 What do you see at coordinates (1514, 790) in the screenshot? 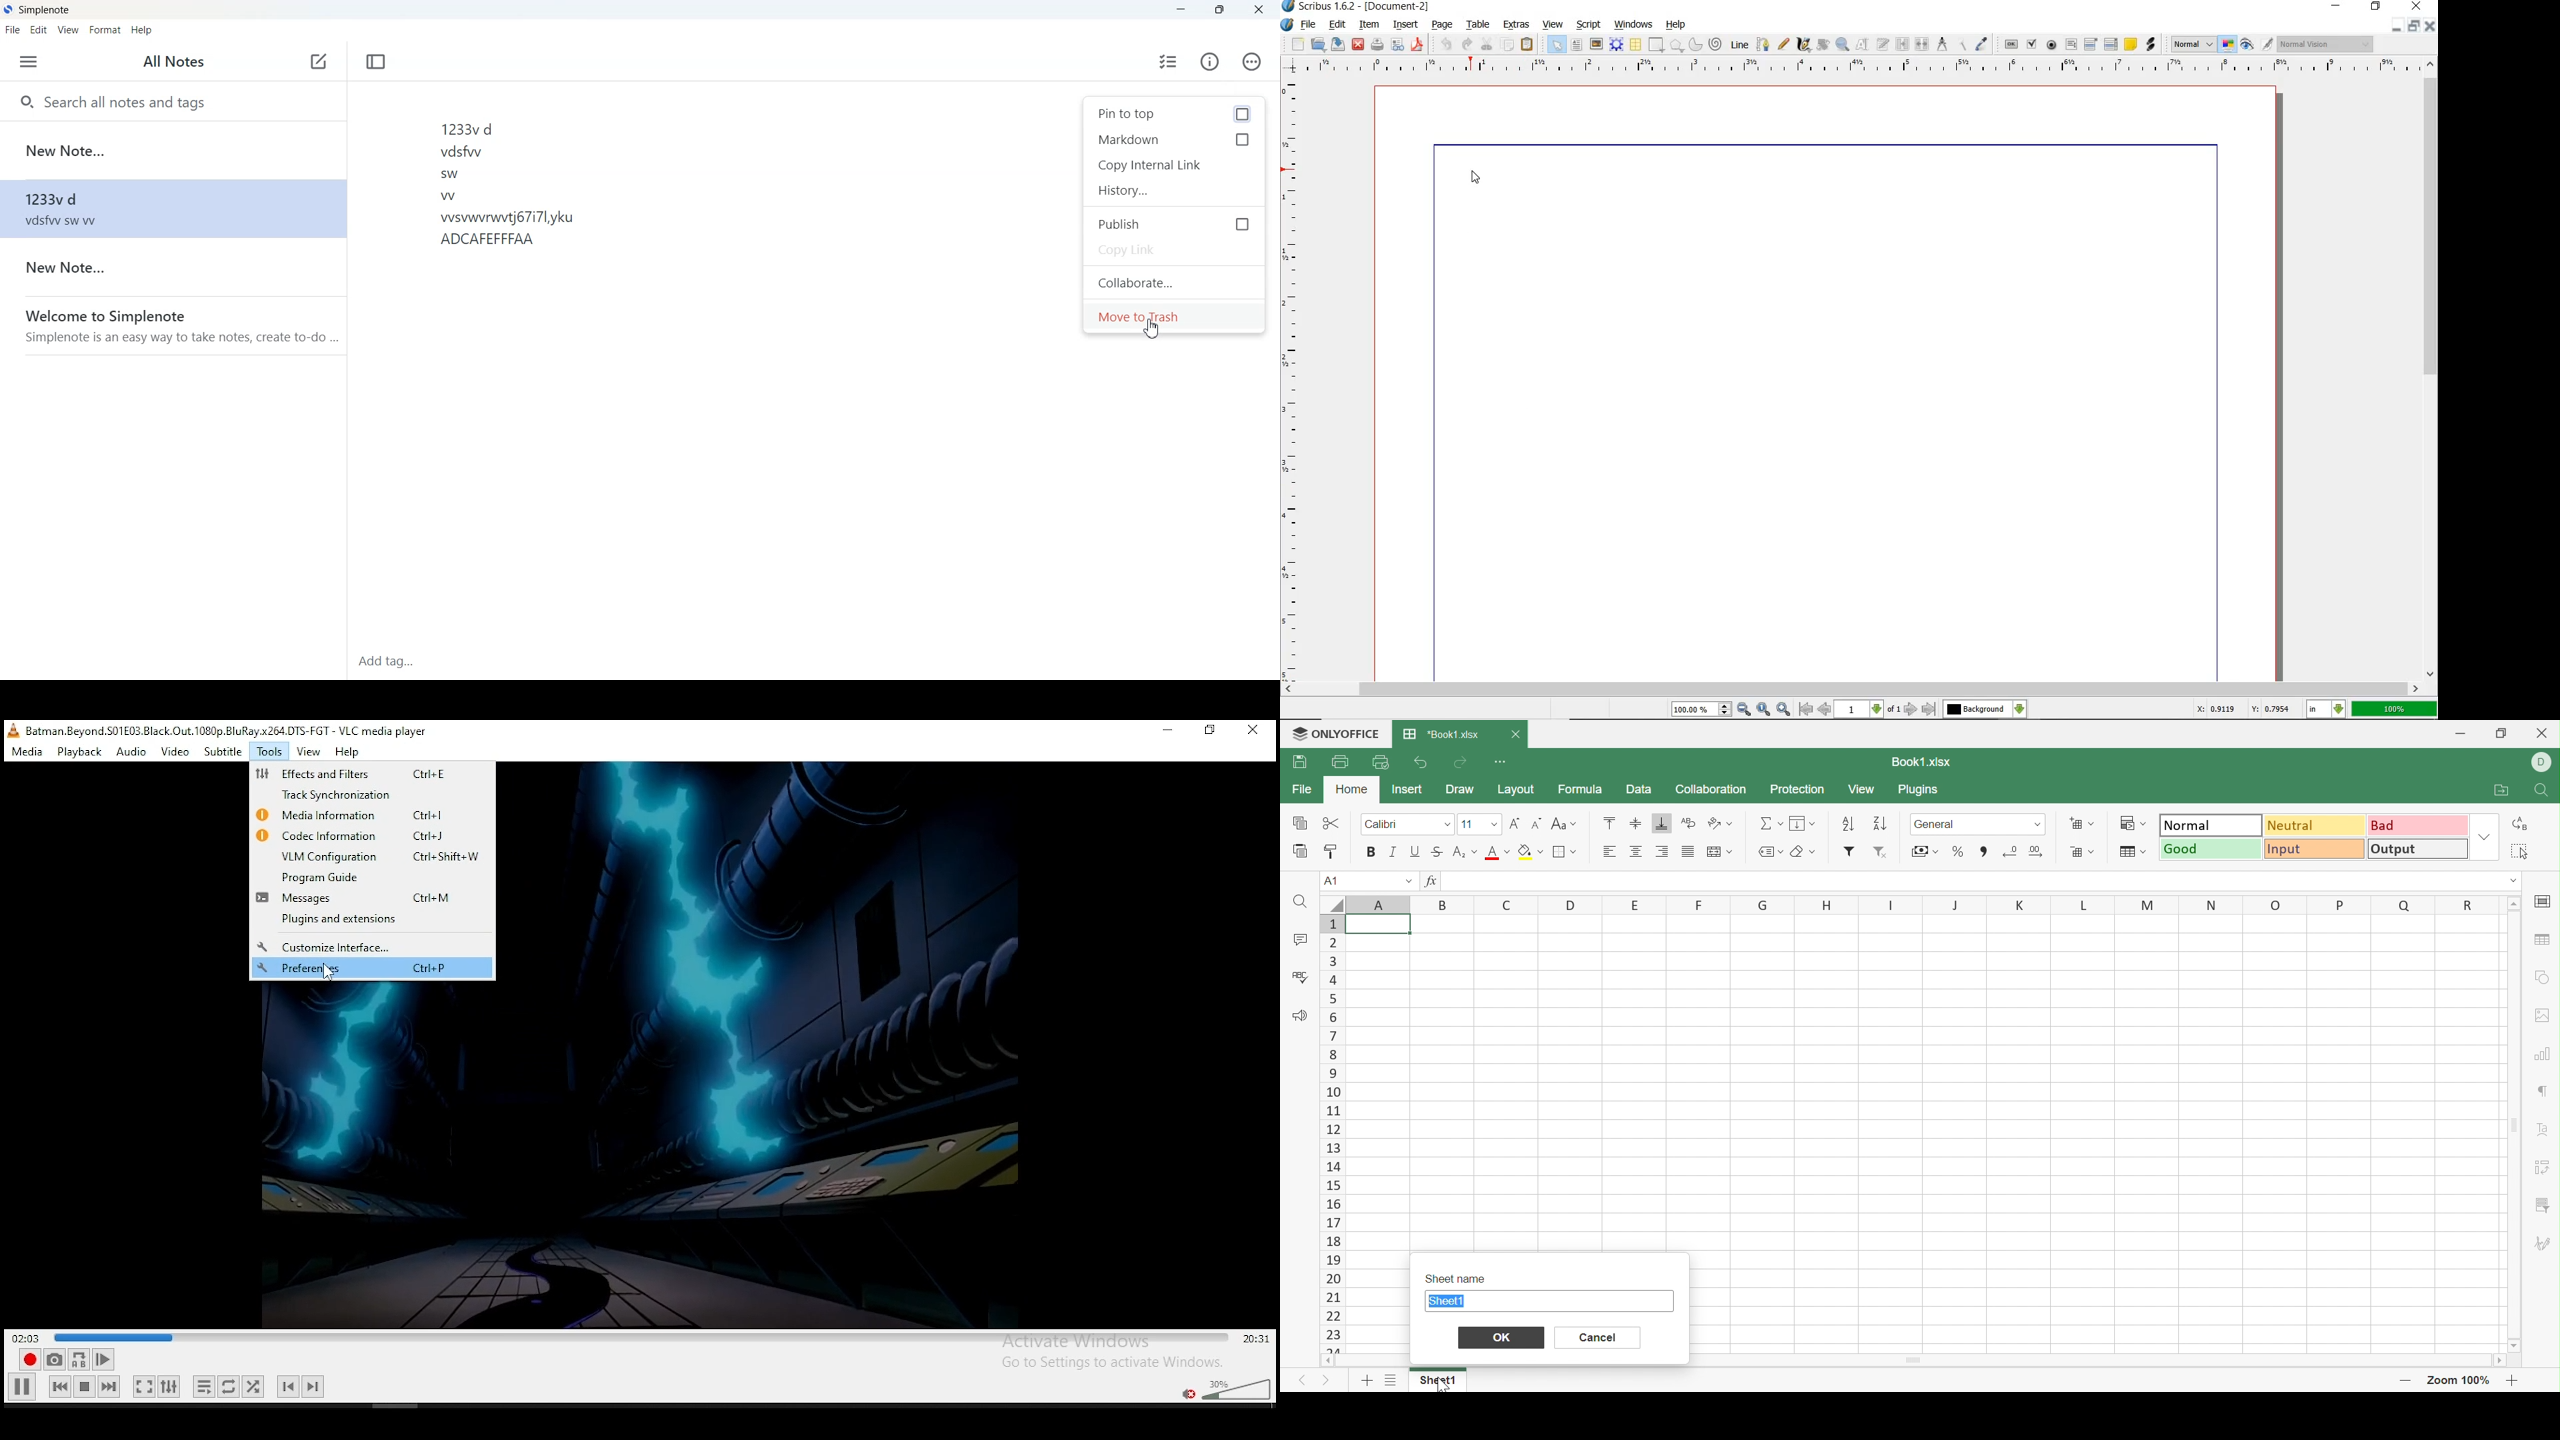
I see `Layout` at bounding box center [1514, 790].